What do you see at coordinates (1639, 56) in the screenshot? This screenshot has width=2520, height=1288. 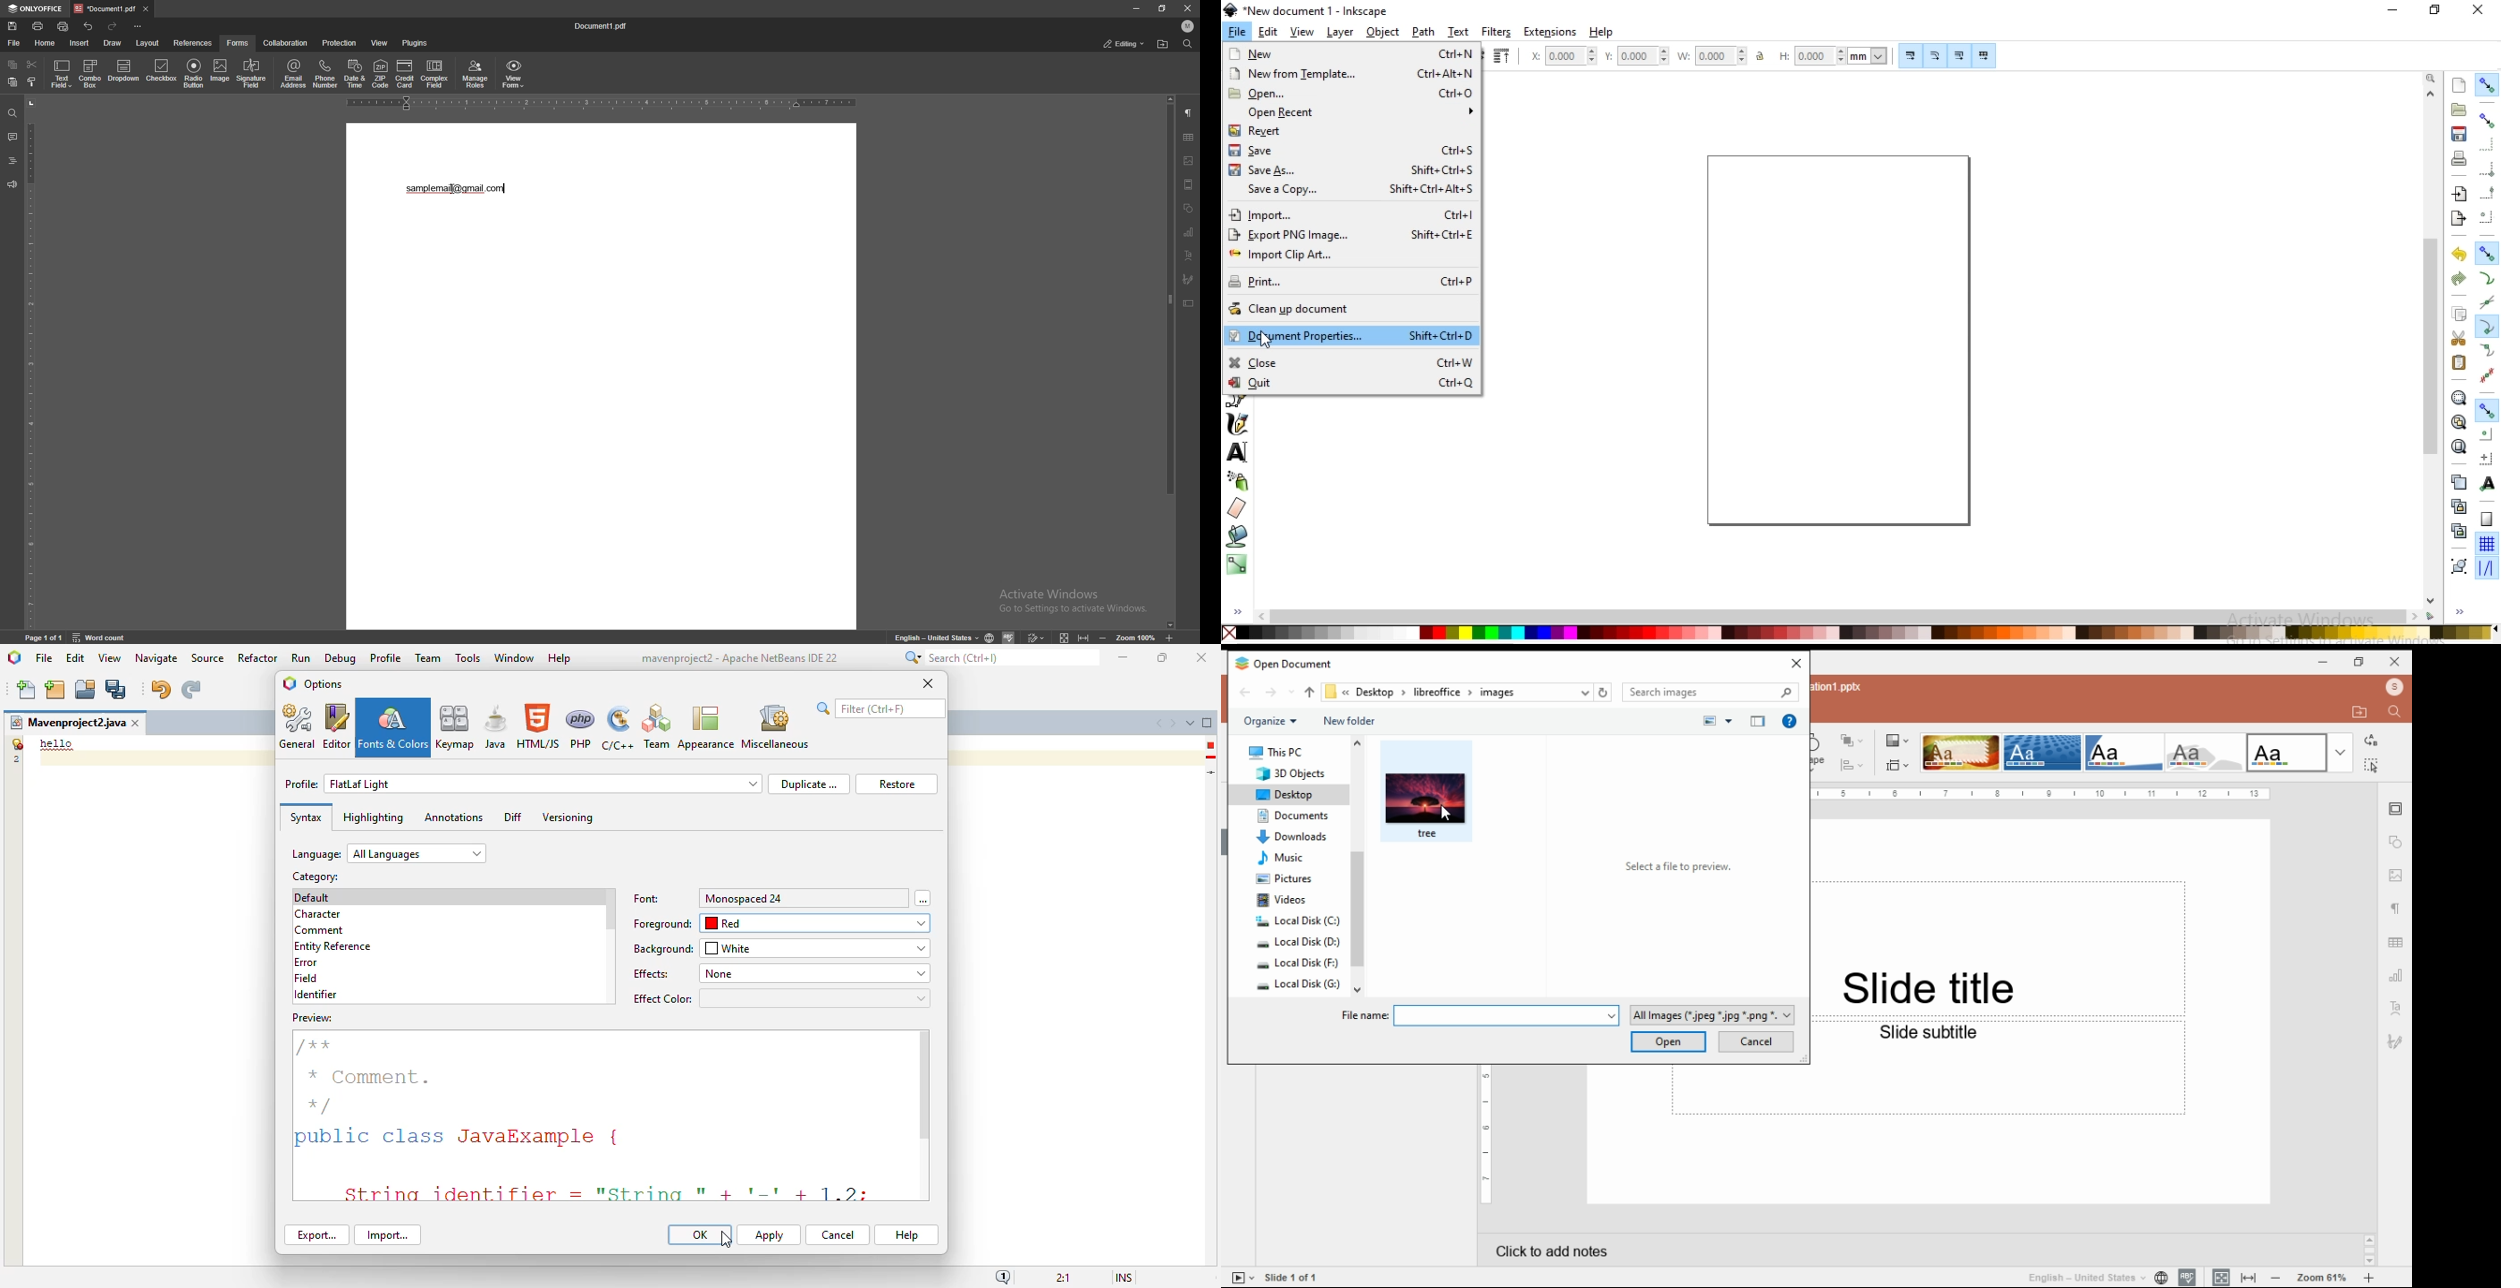 I see `vertical coordinate of selection` at bounding box center [1639, 56].